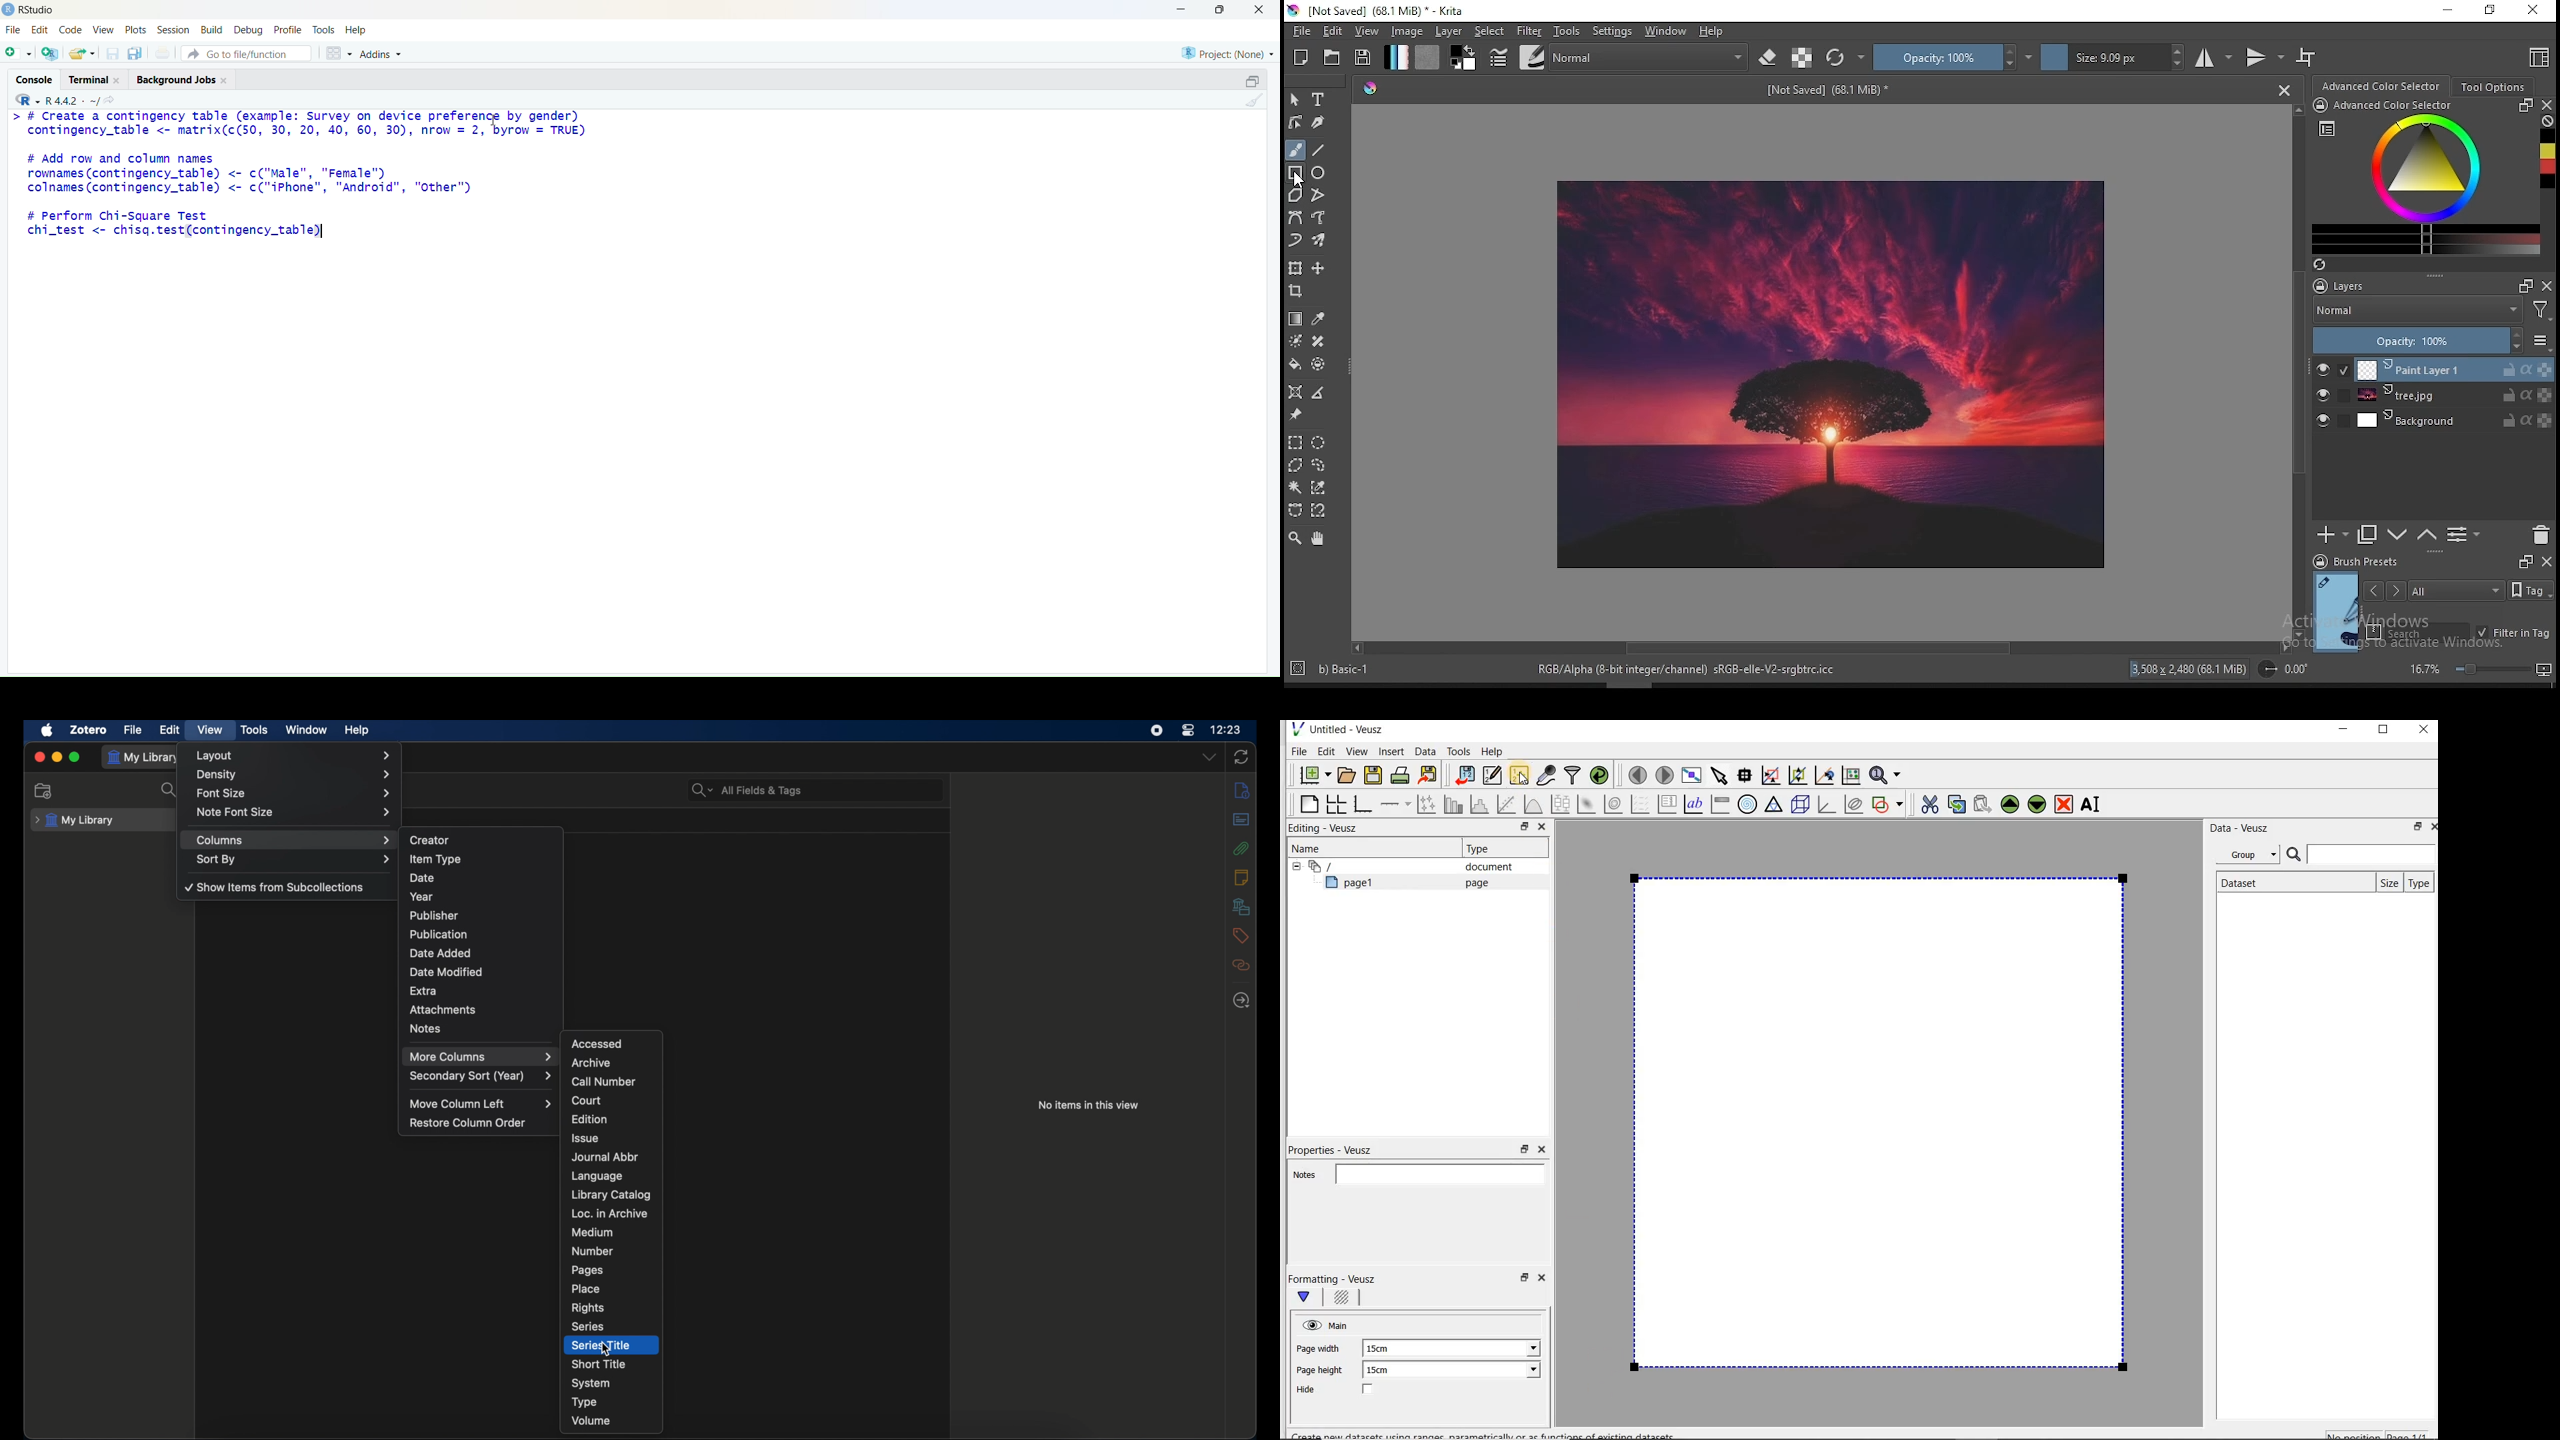 Image resolution: width=2576 pixels, height=1456 pixels. Describe the element at coordinates (136, 29) in the screenshot. I see `Plots.` at that location.